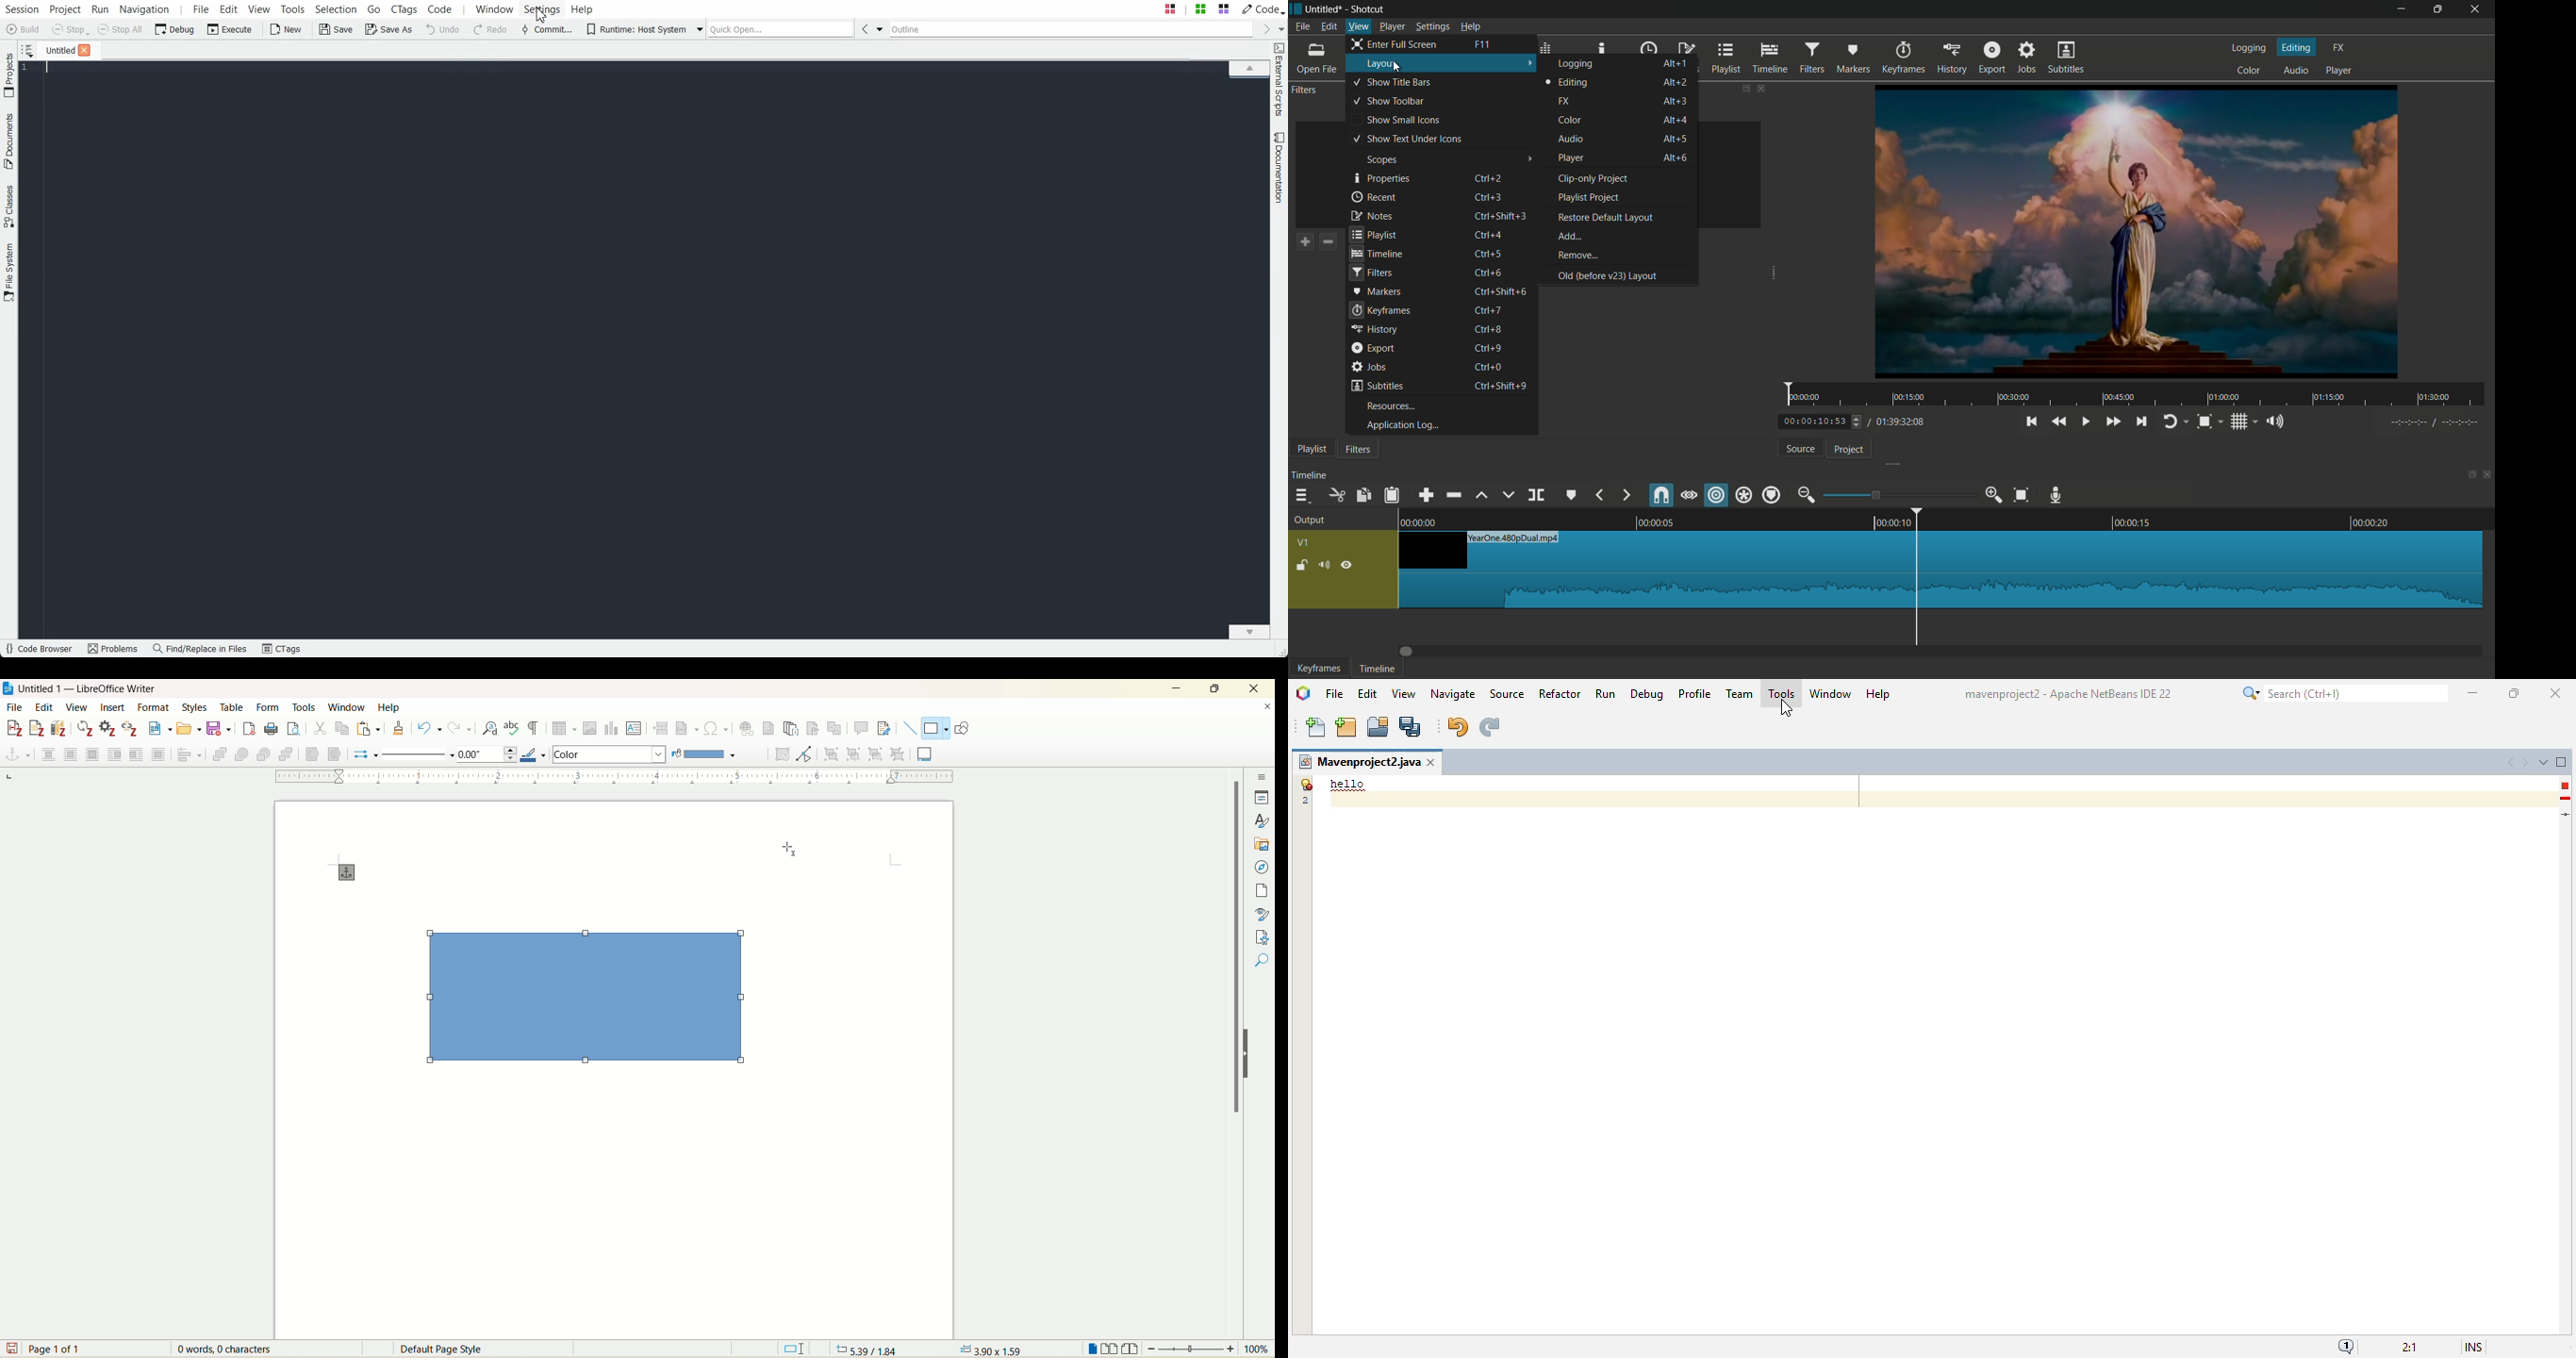 Image resolution: width=2576 pixels, height=1372 pixels. Describe the element at coordinates (1571, 236) in the screenshot. I see `add remove` at that location.